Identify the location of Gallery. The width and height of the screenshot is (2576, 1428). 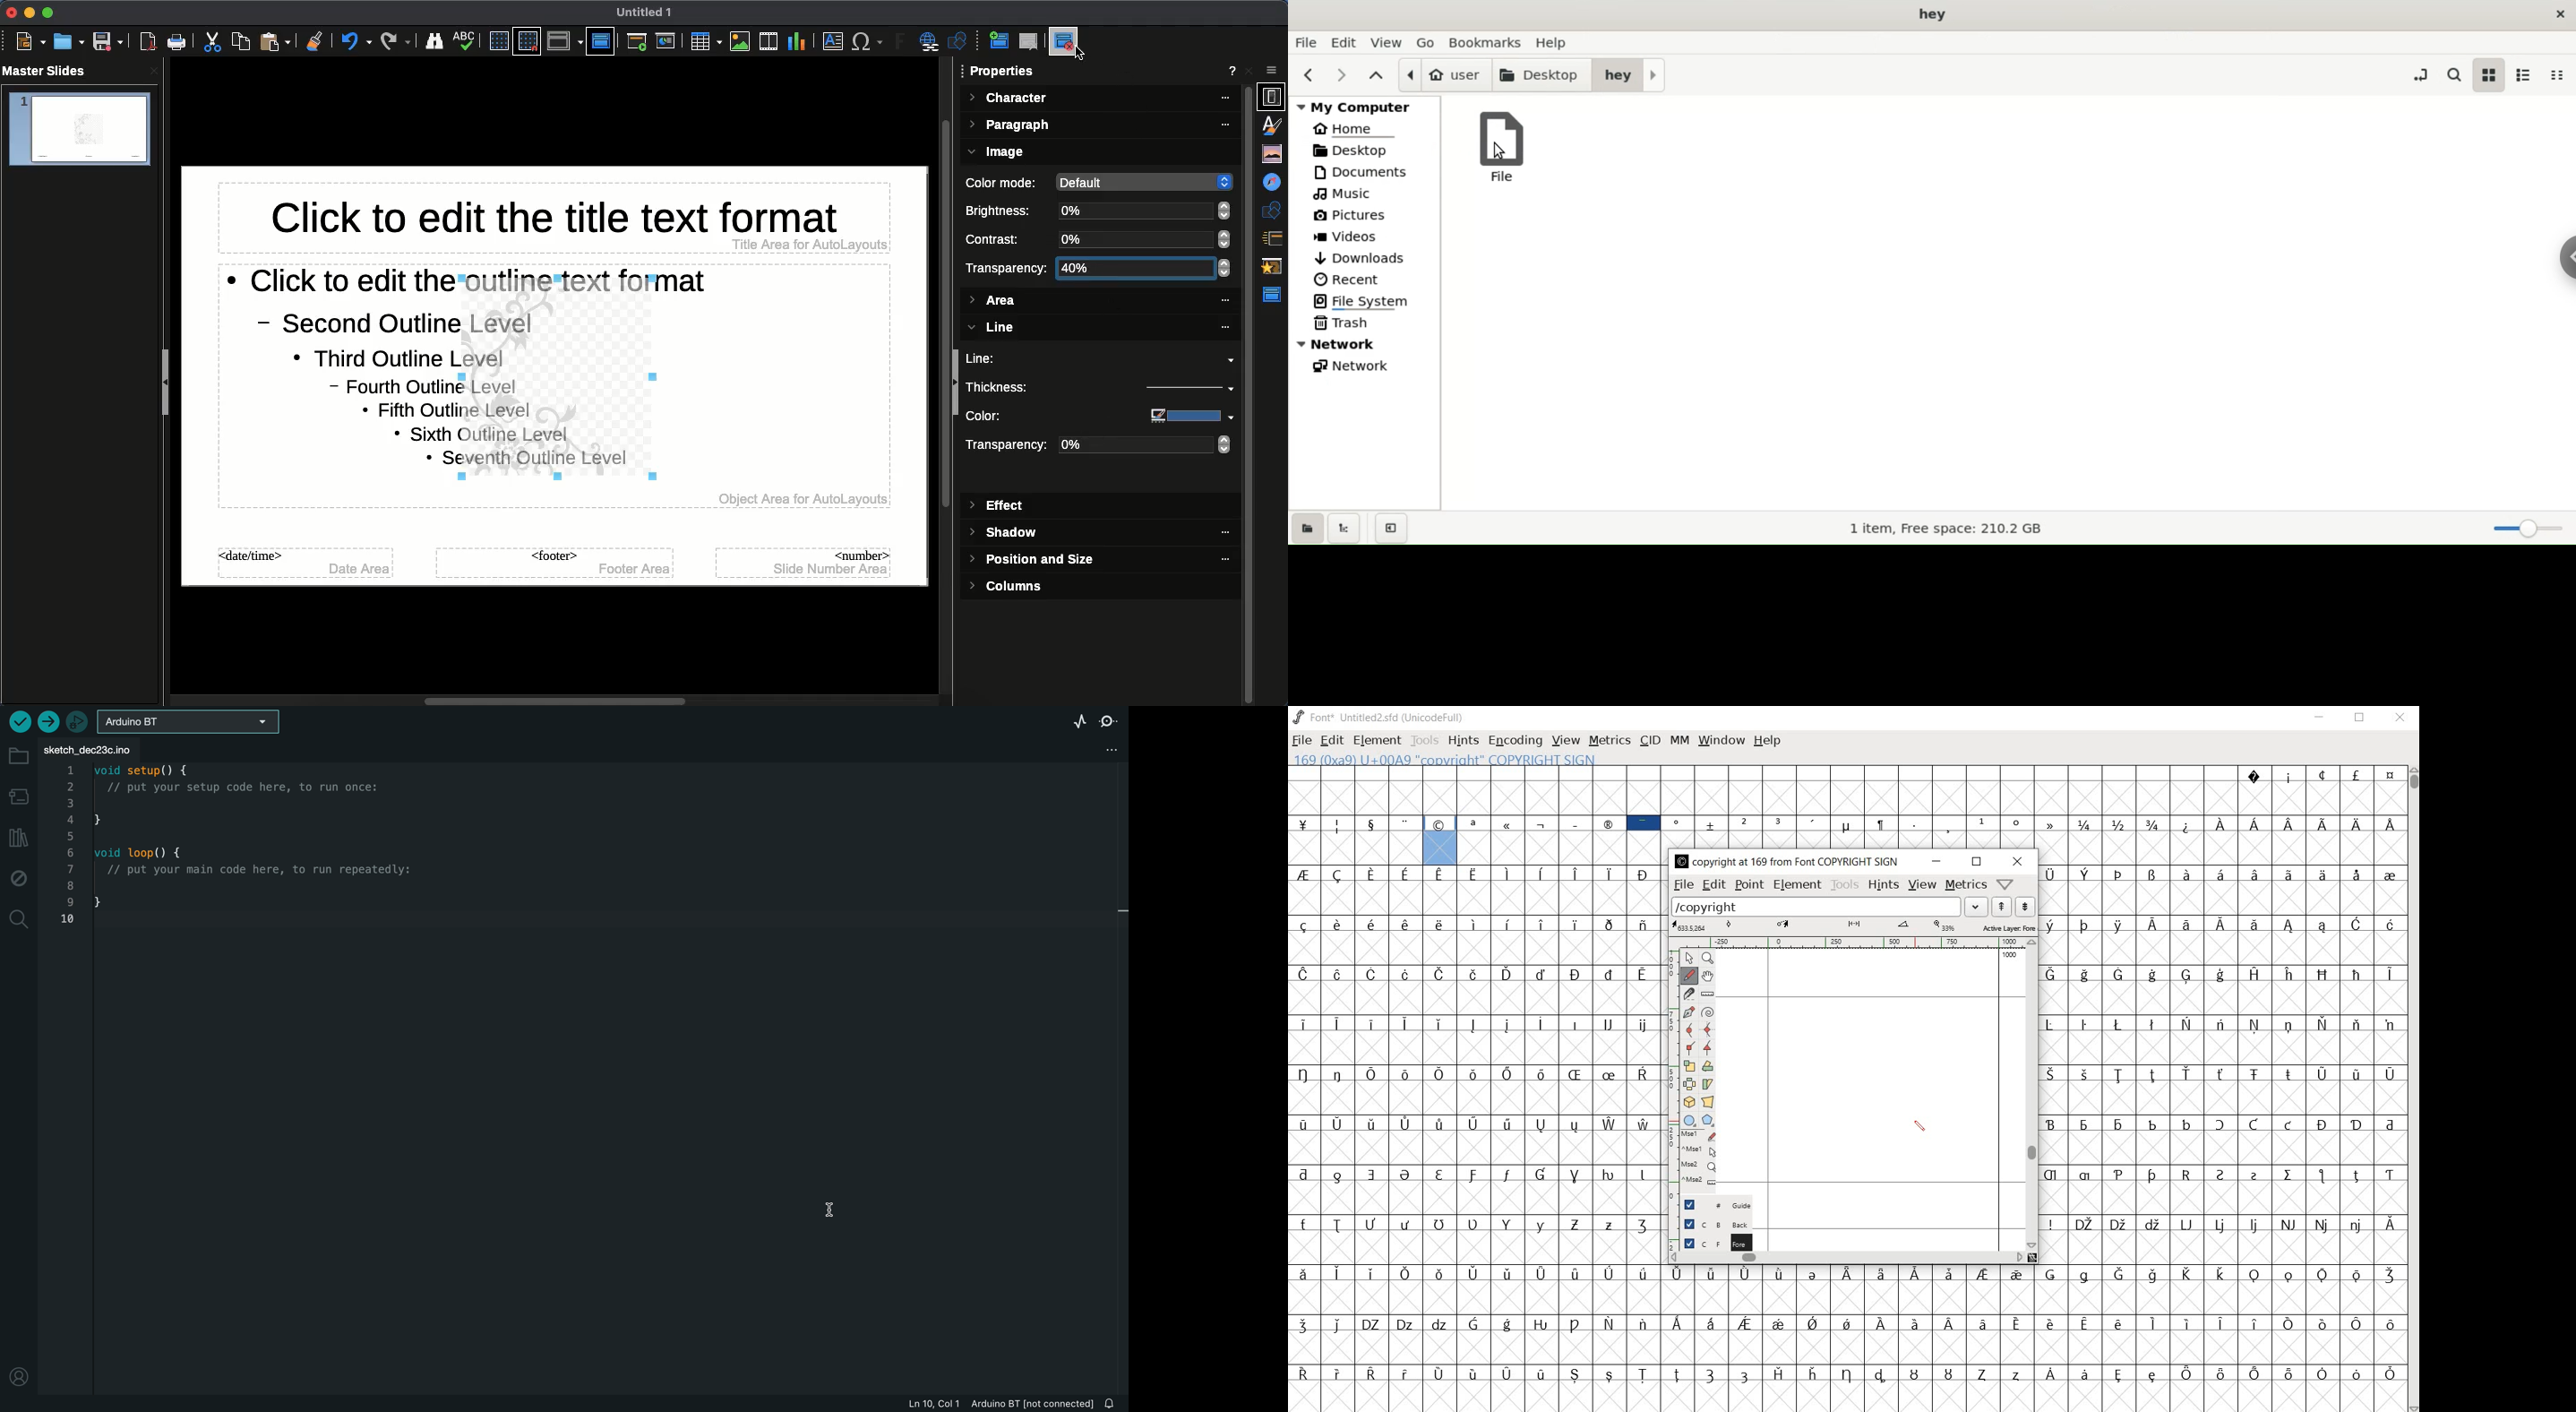
(1274, 153).